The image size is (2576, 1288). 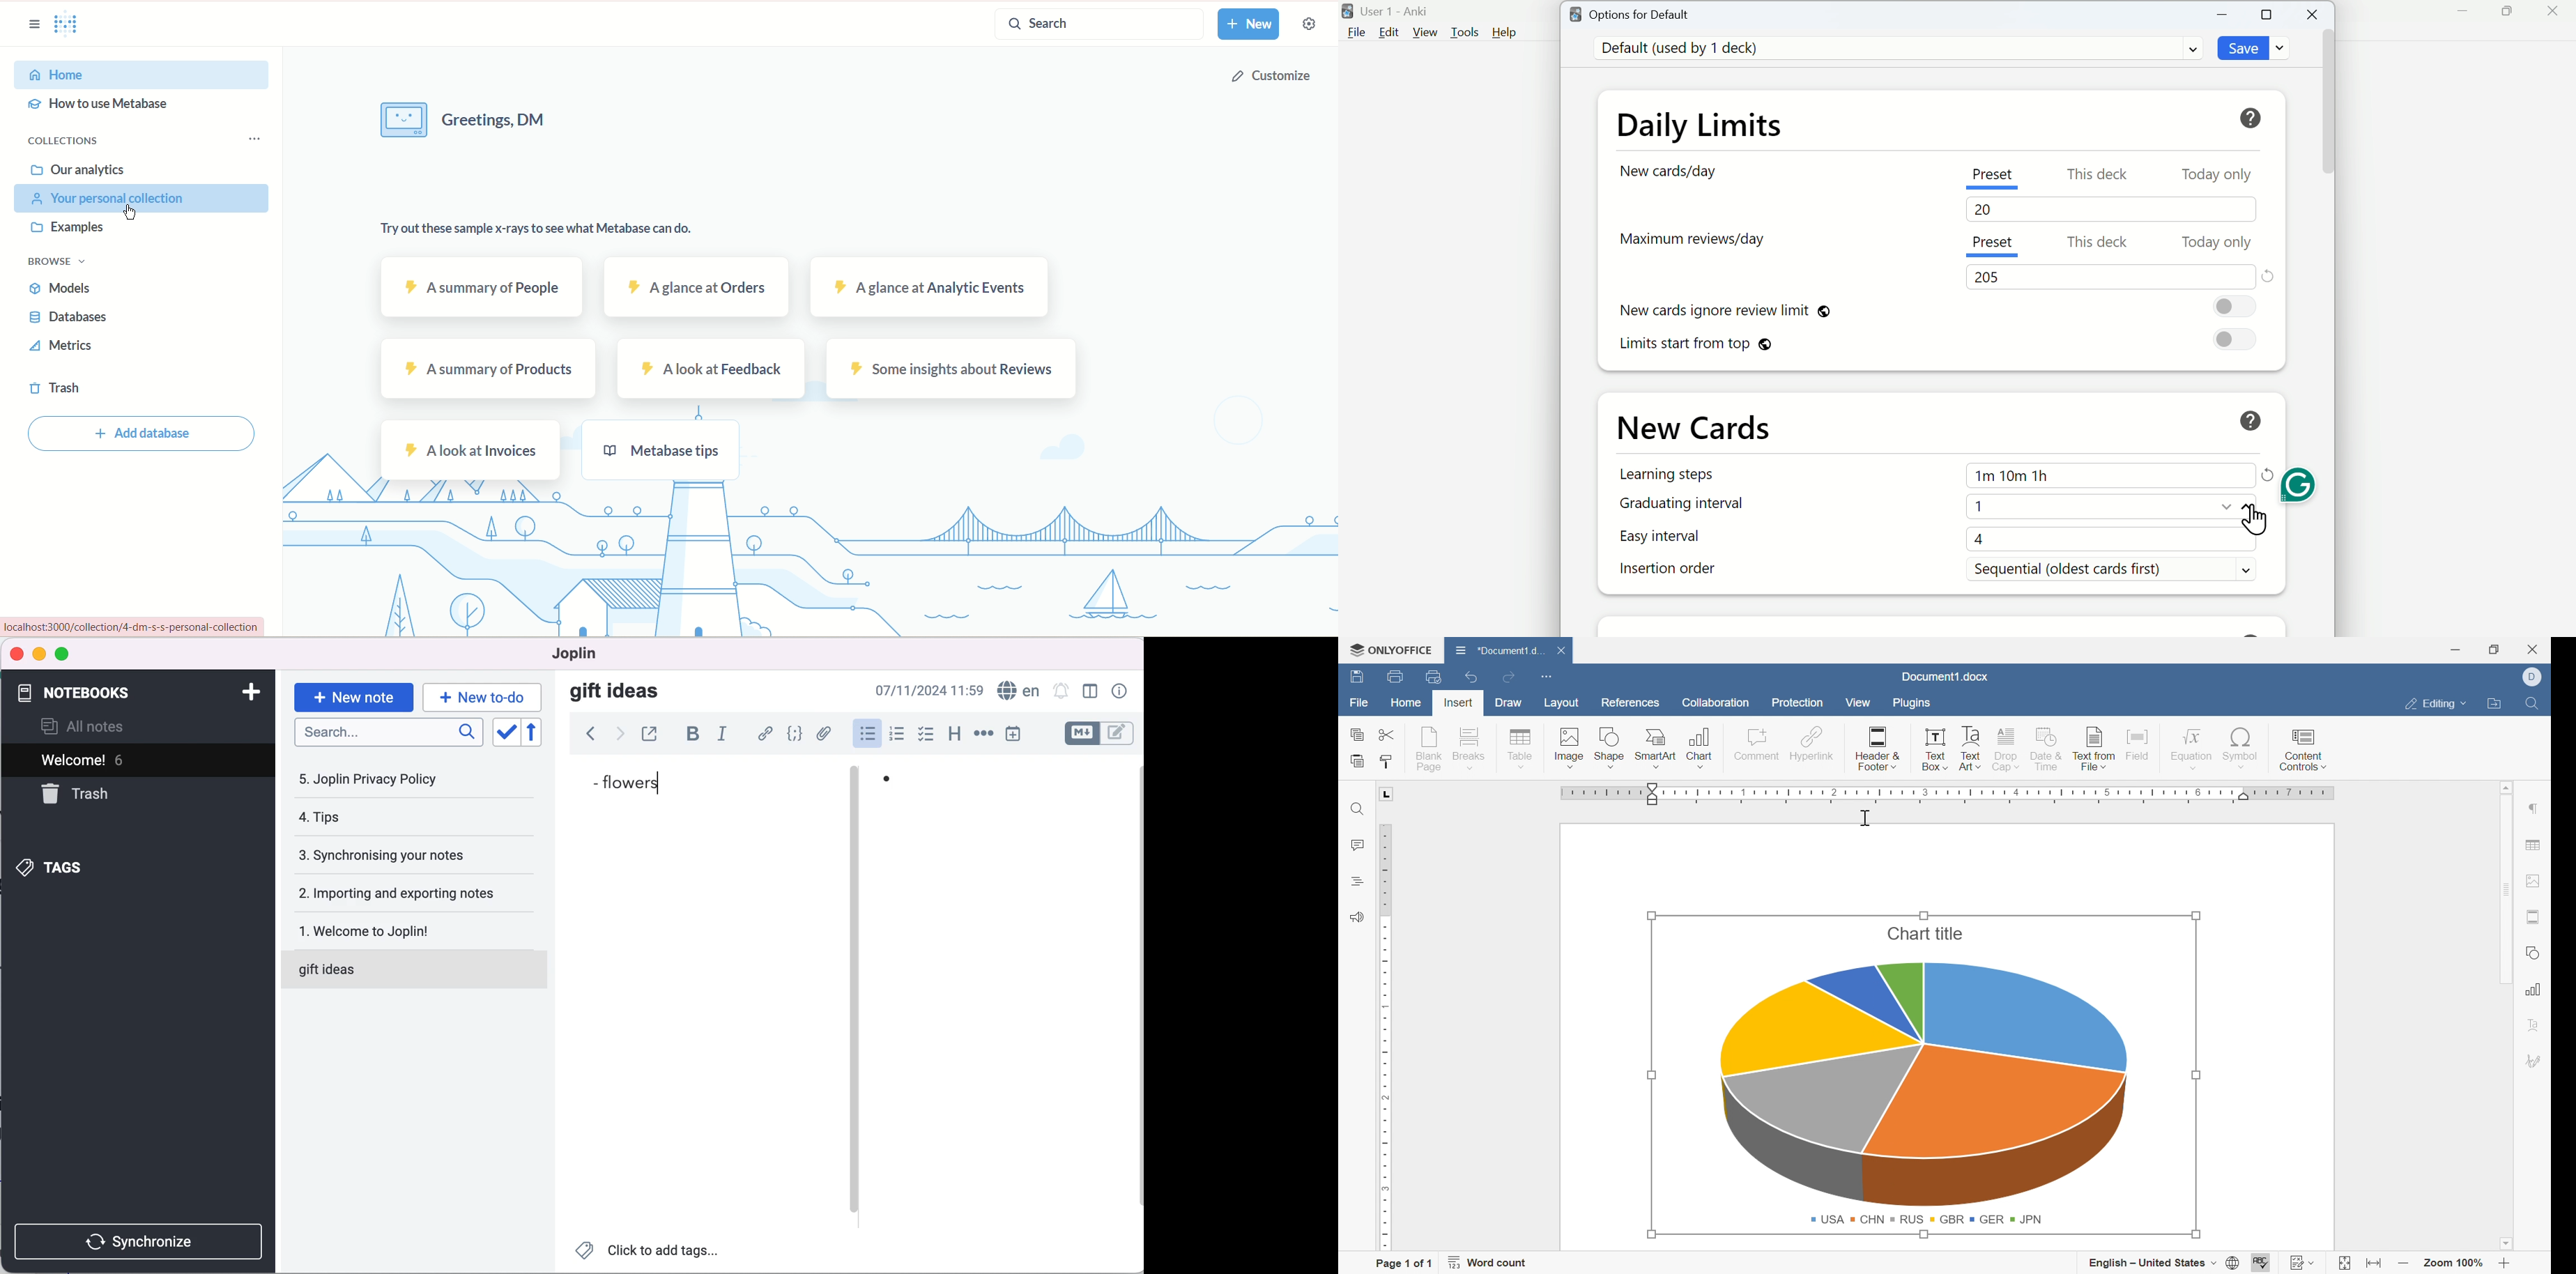 What do you see at coordinates (68, 653) in the screenshot?
I see `maximize` at bounding box center [68, 653].